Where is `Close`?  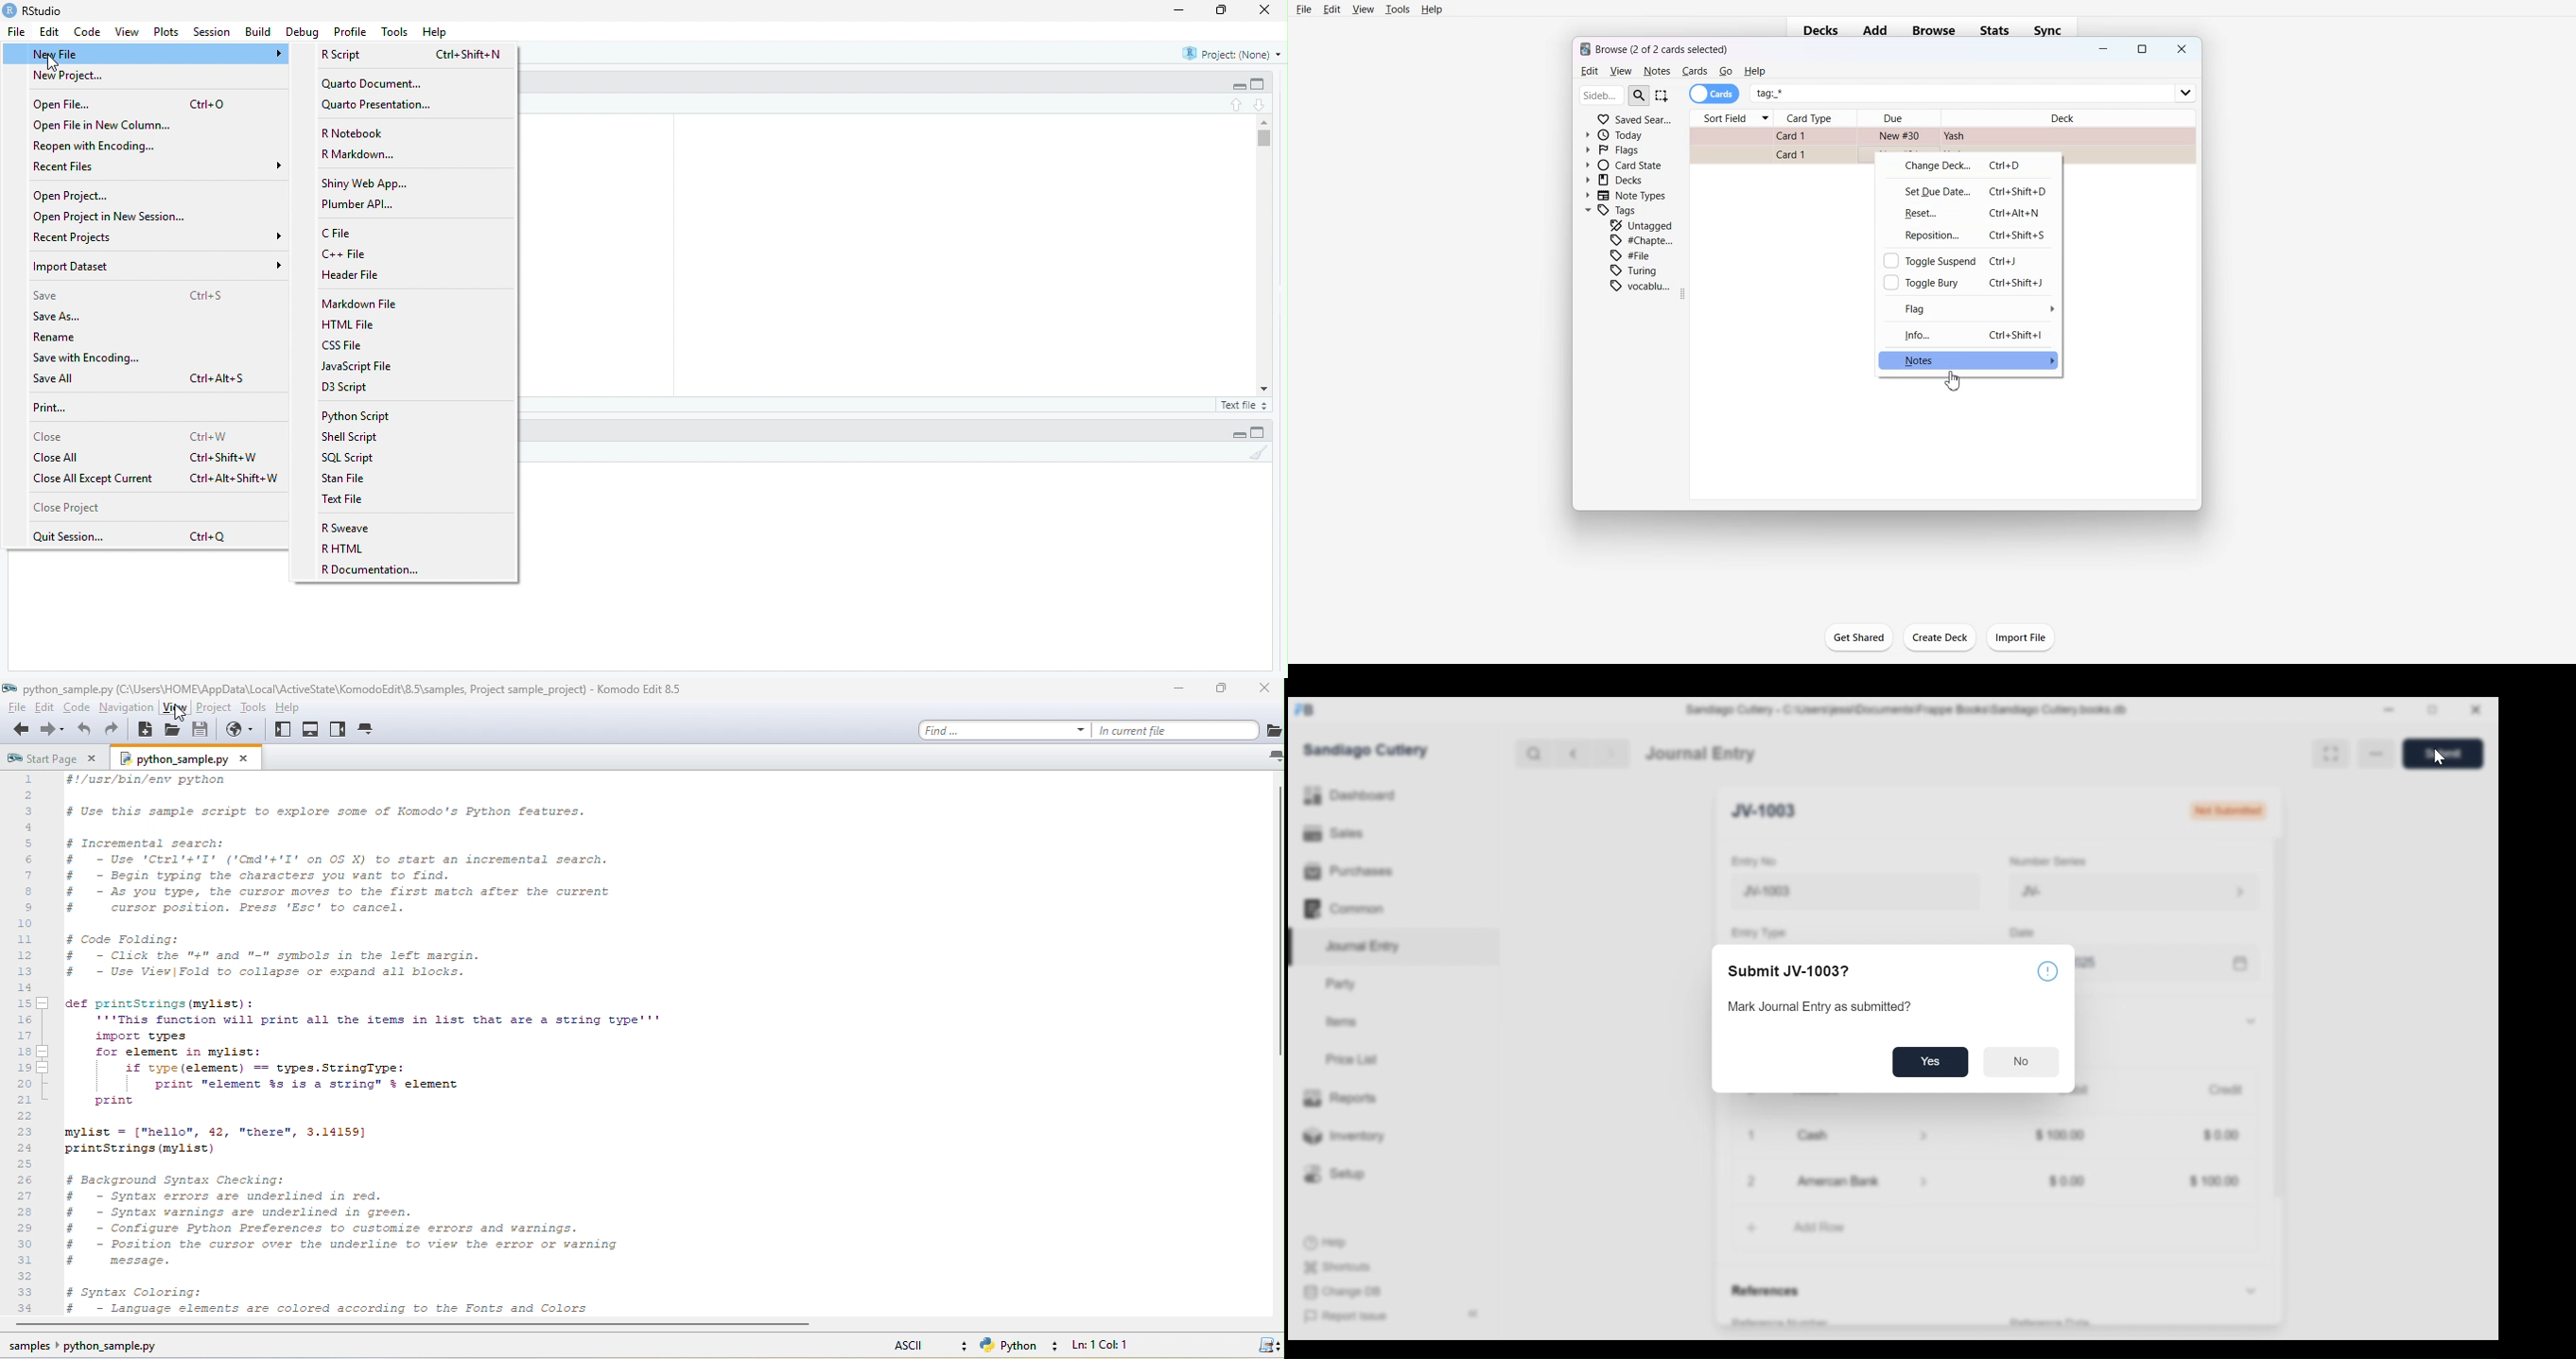 Close is located at coordinates (51, 438).